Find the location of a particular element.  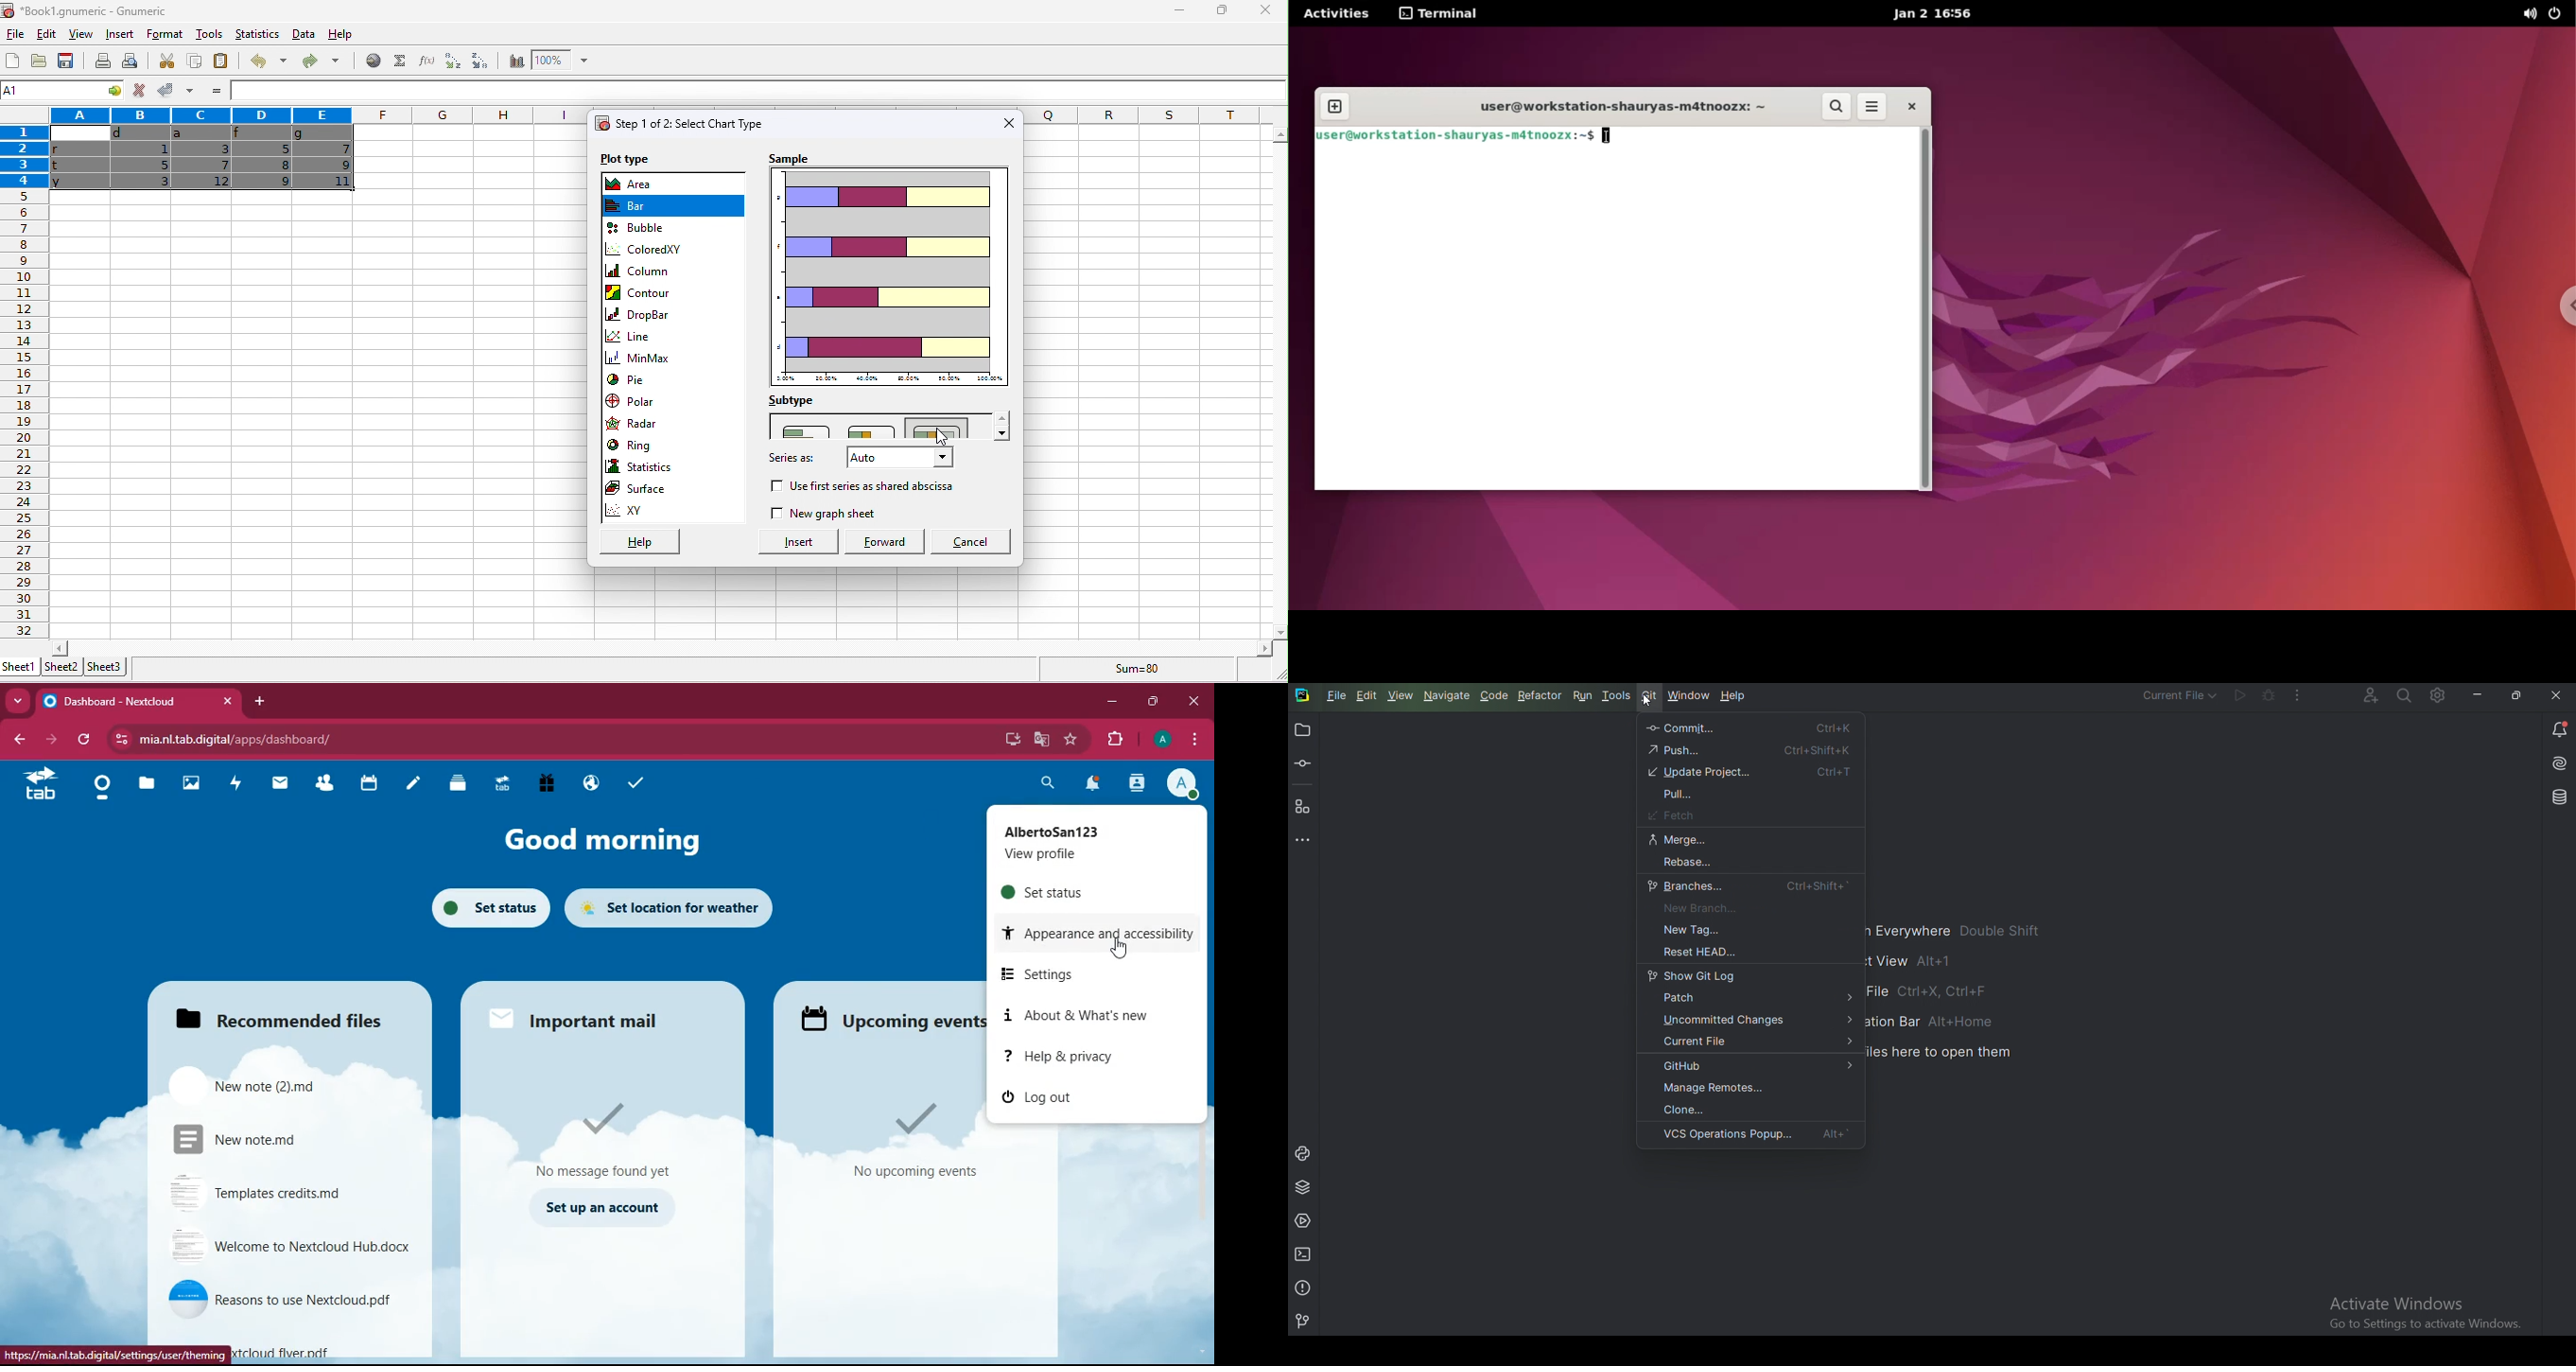

Problems is located at coordinates (1303, 1287).